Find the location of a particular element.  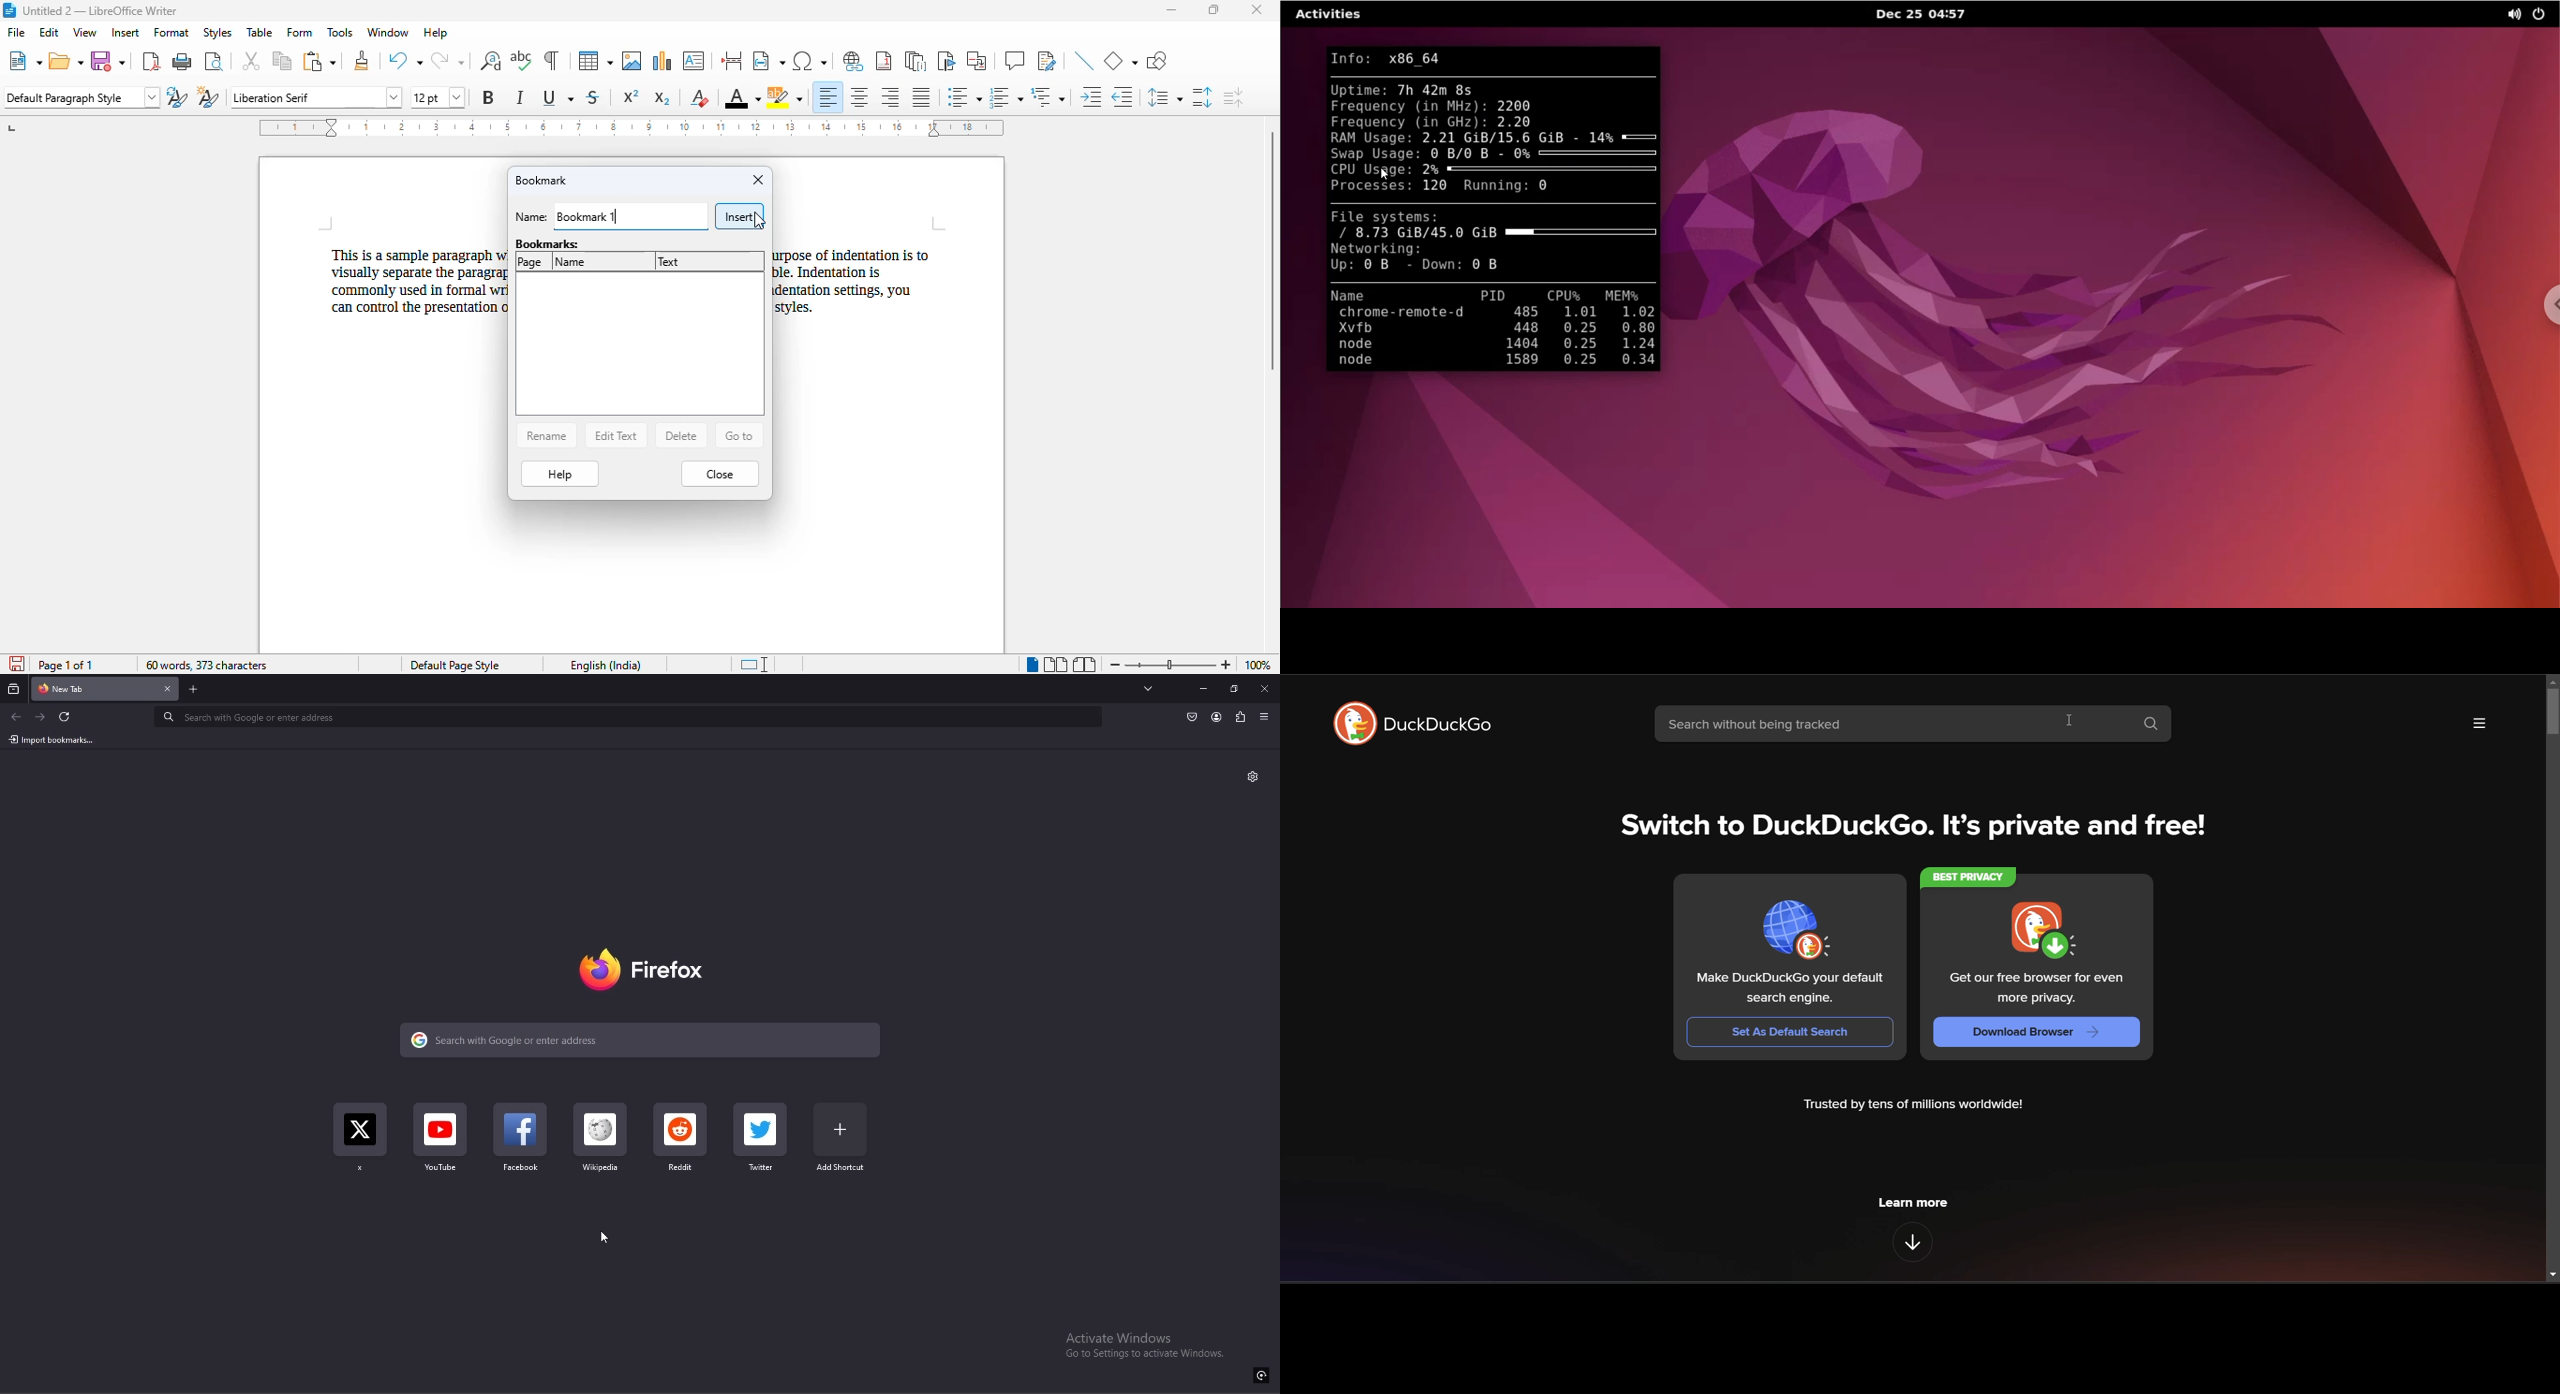

Switch to DuckDuckGo. It’s private and free! is located at coordinates (1915, 827).